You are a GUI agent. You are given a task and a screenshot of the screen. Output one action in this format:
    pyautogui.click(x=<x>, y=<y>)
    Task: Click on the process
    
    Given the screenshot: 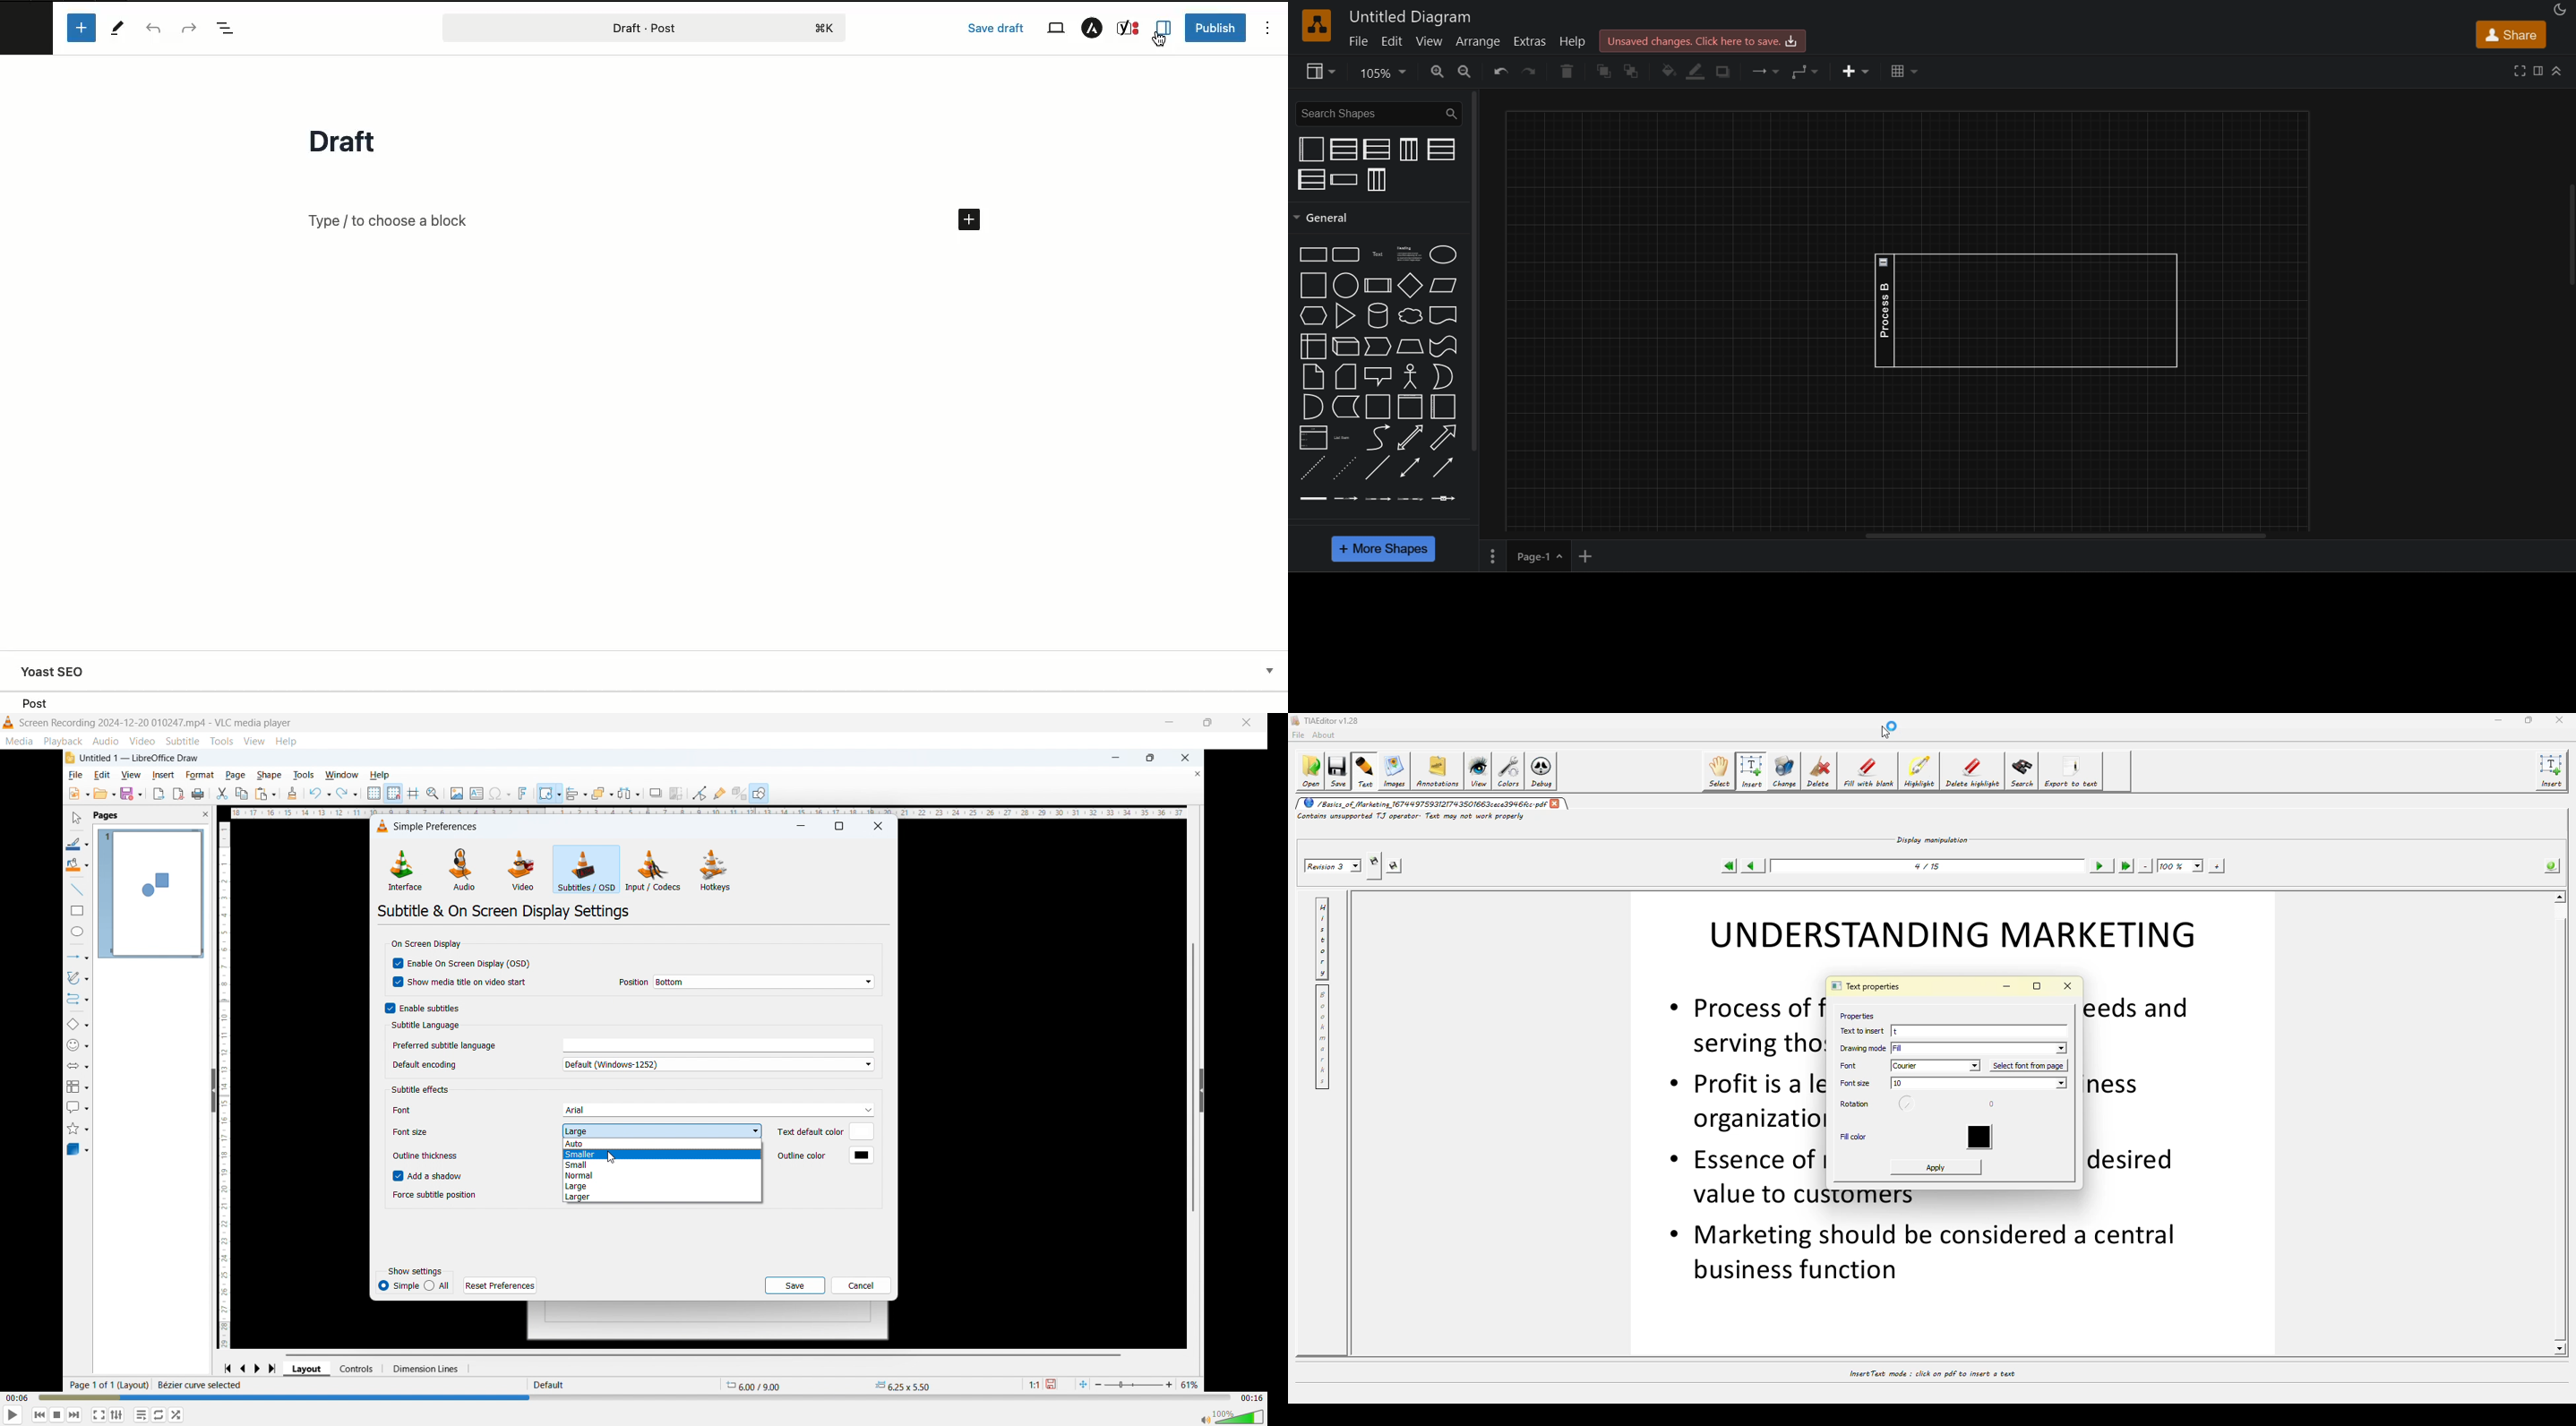 What is the action you would take?
    pyautogui.click(x=1377, y=286)
    